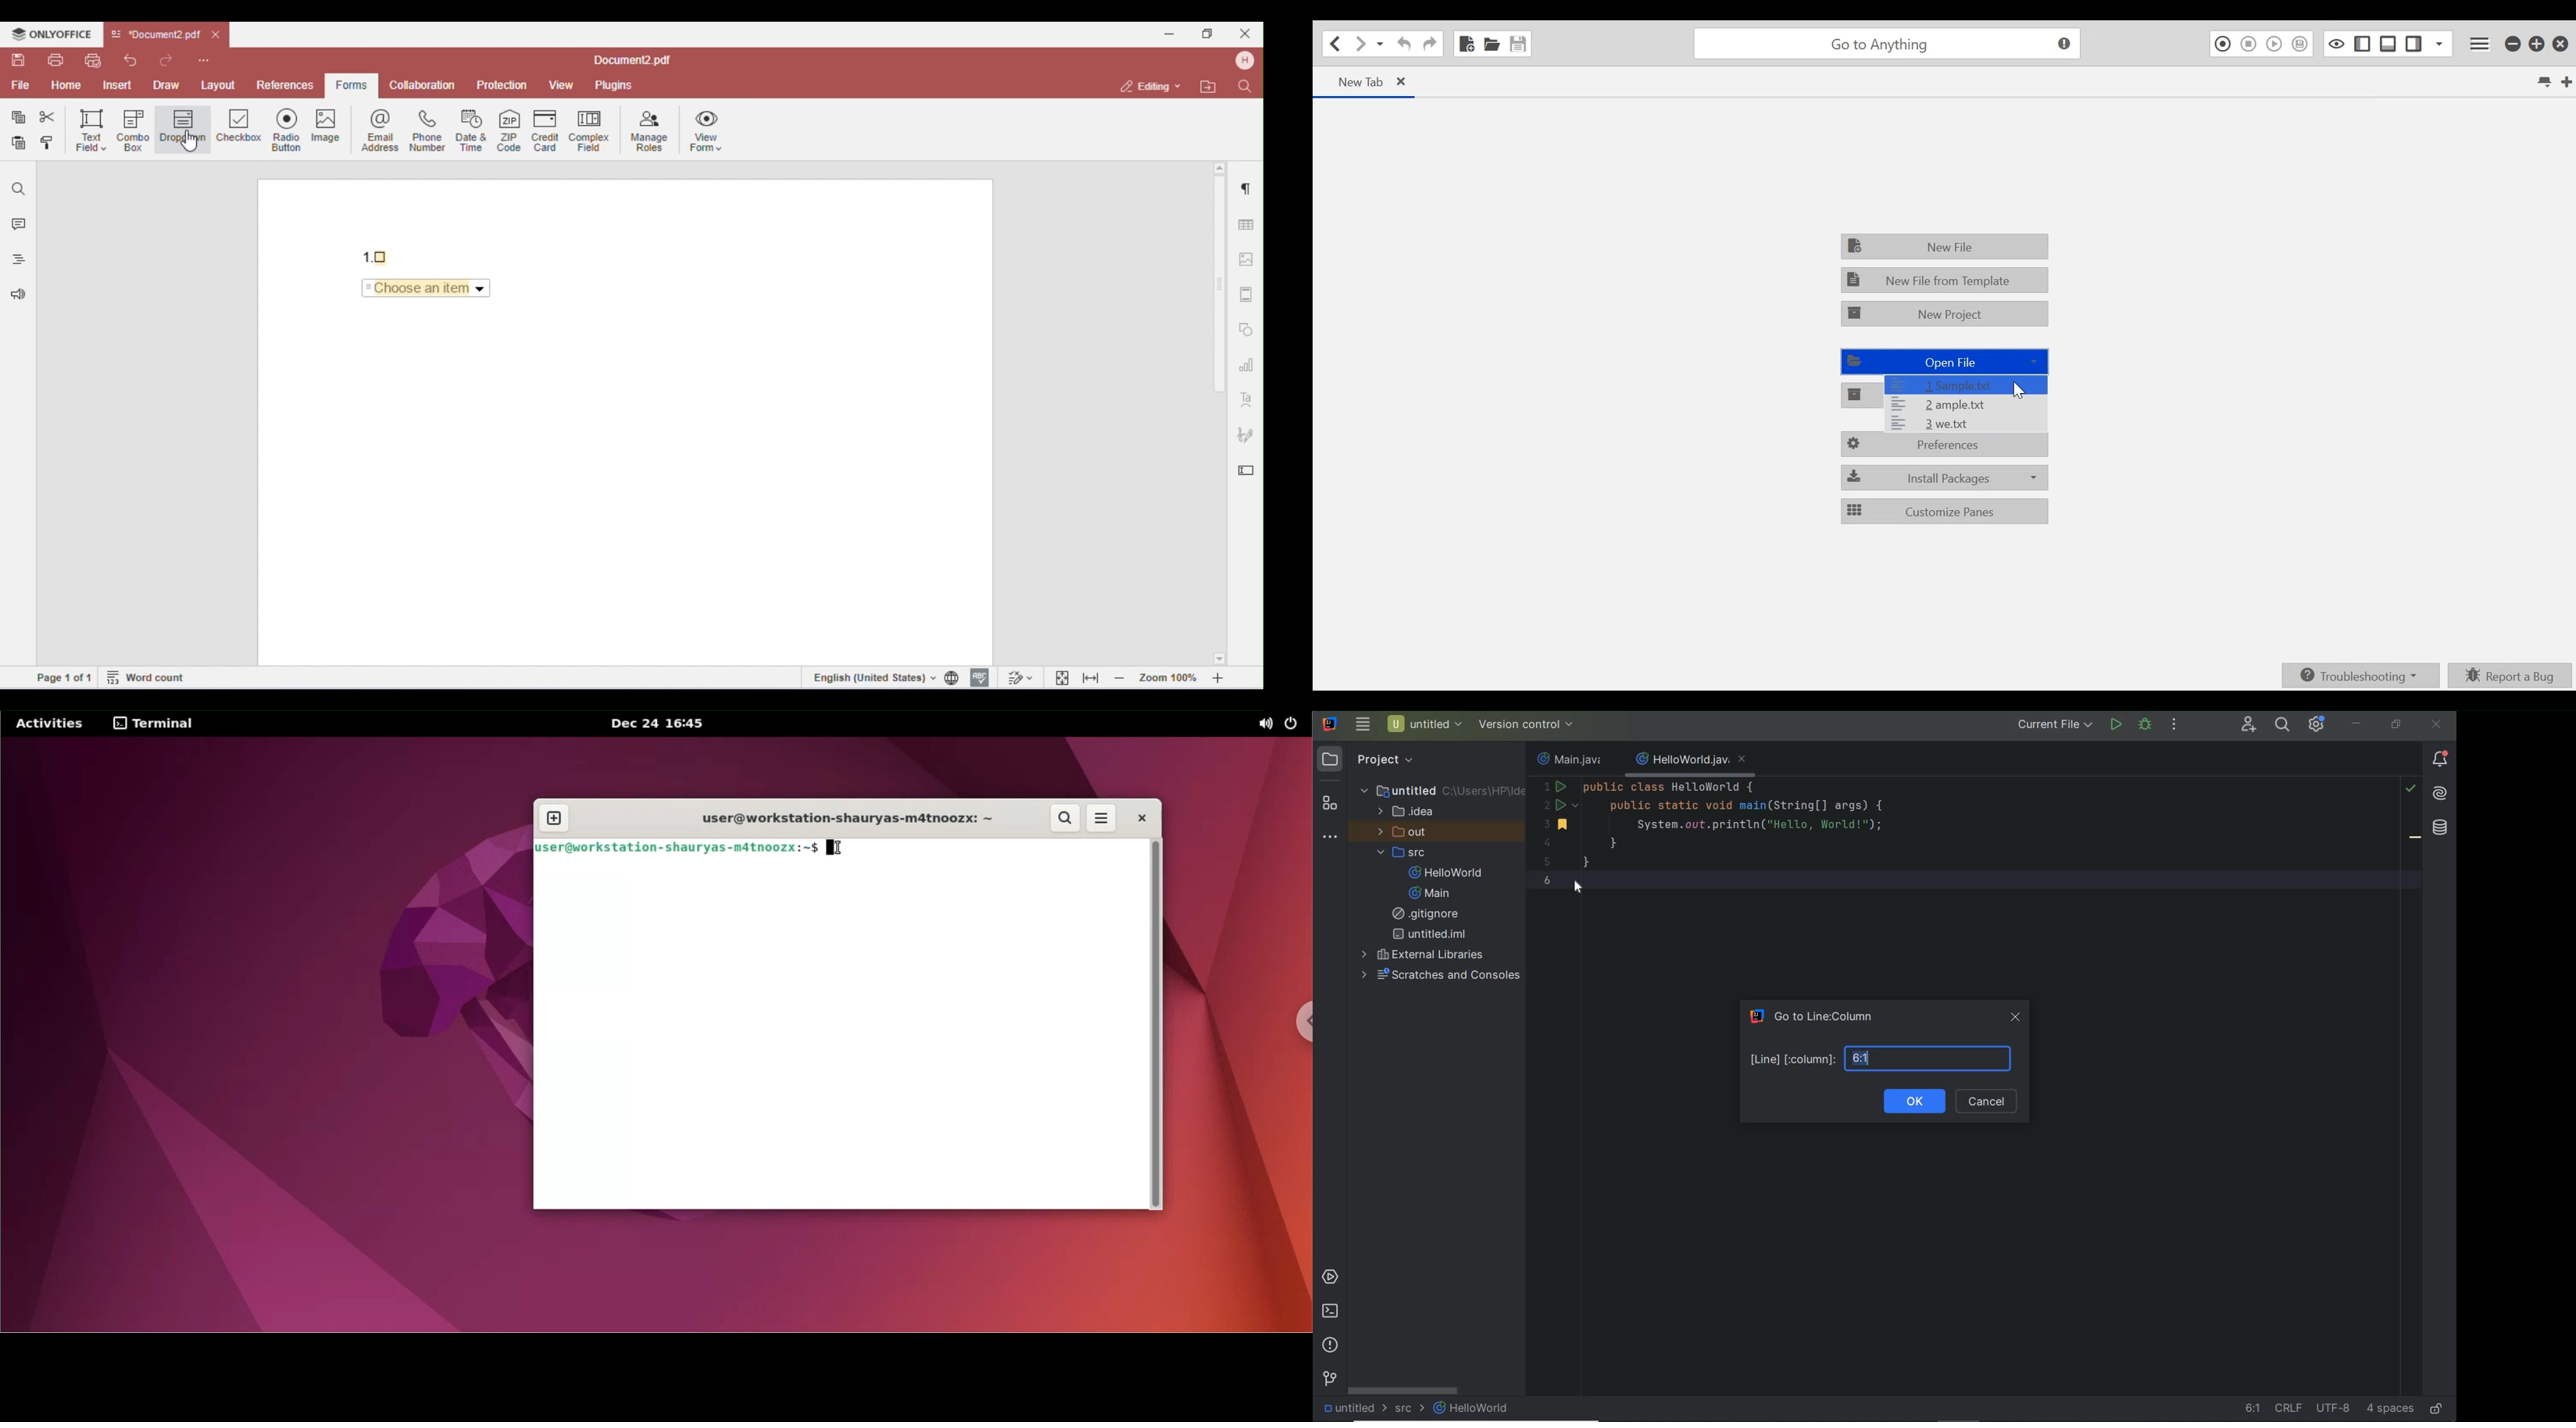  What do you see at coordinates (2415, 41) in the screenshot?
I see `Show/Hide Left Panel` at bounding box center [2415, 41].